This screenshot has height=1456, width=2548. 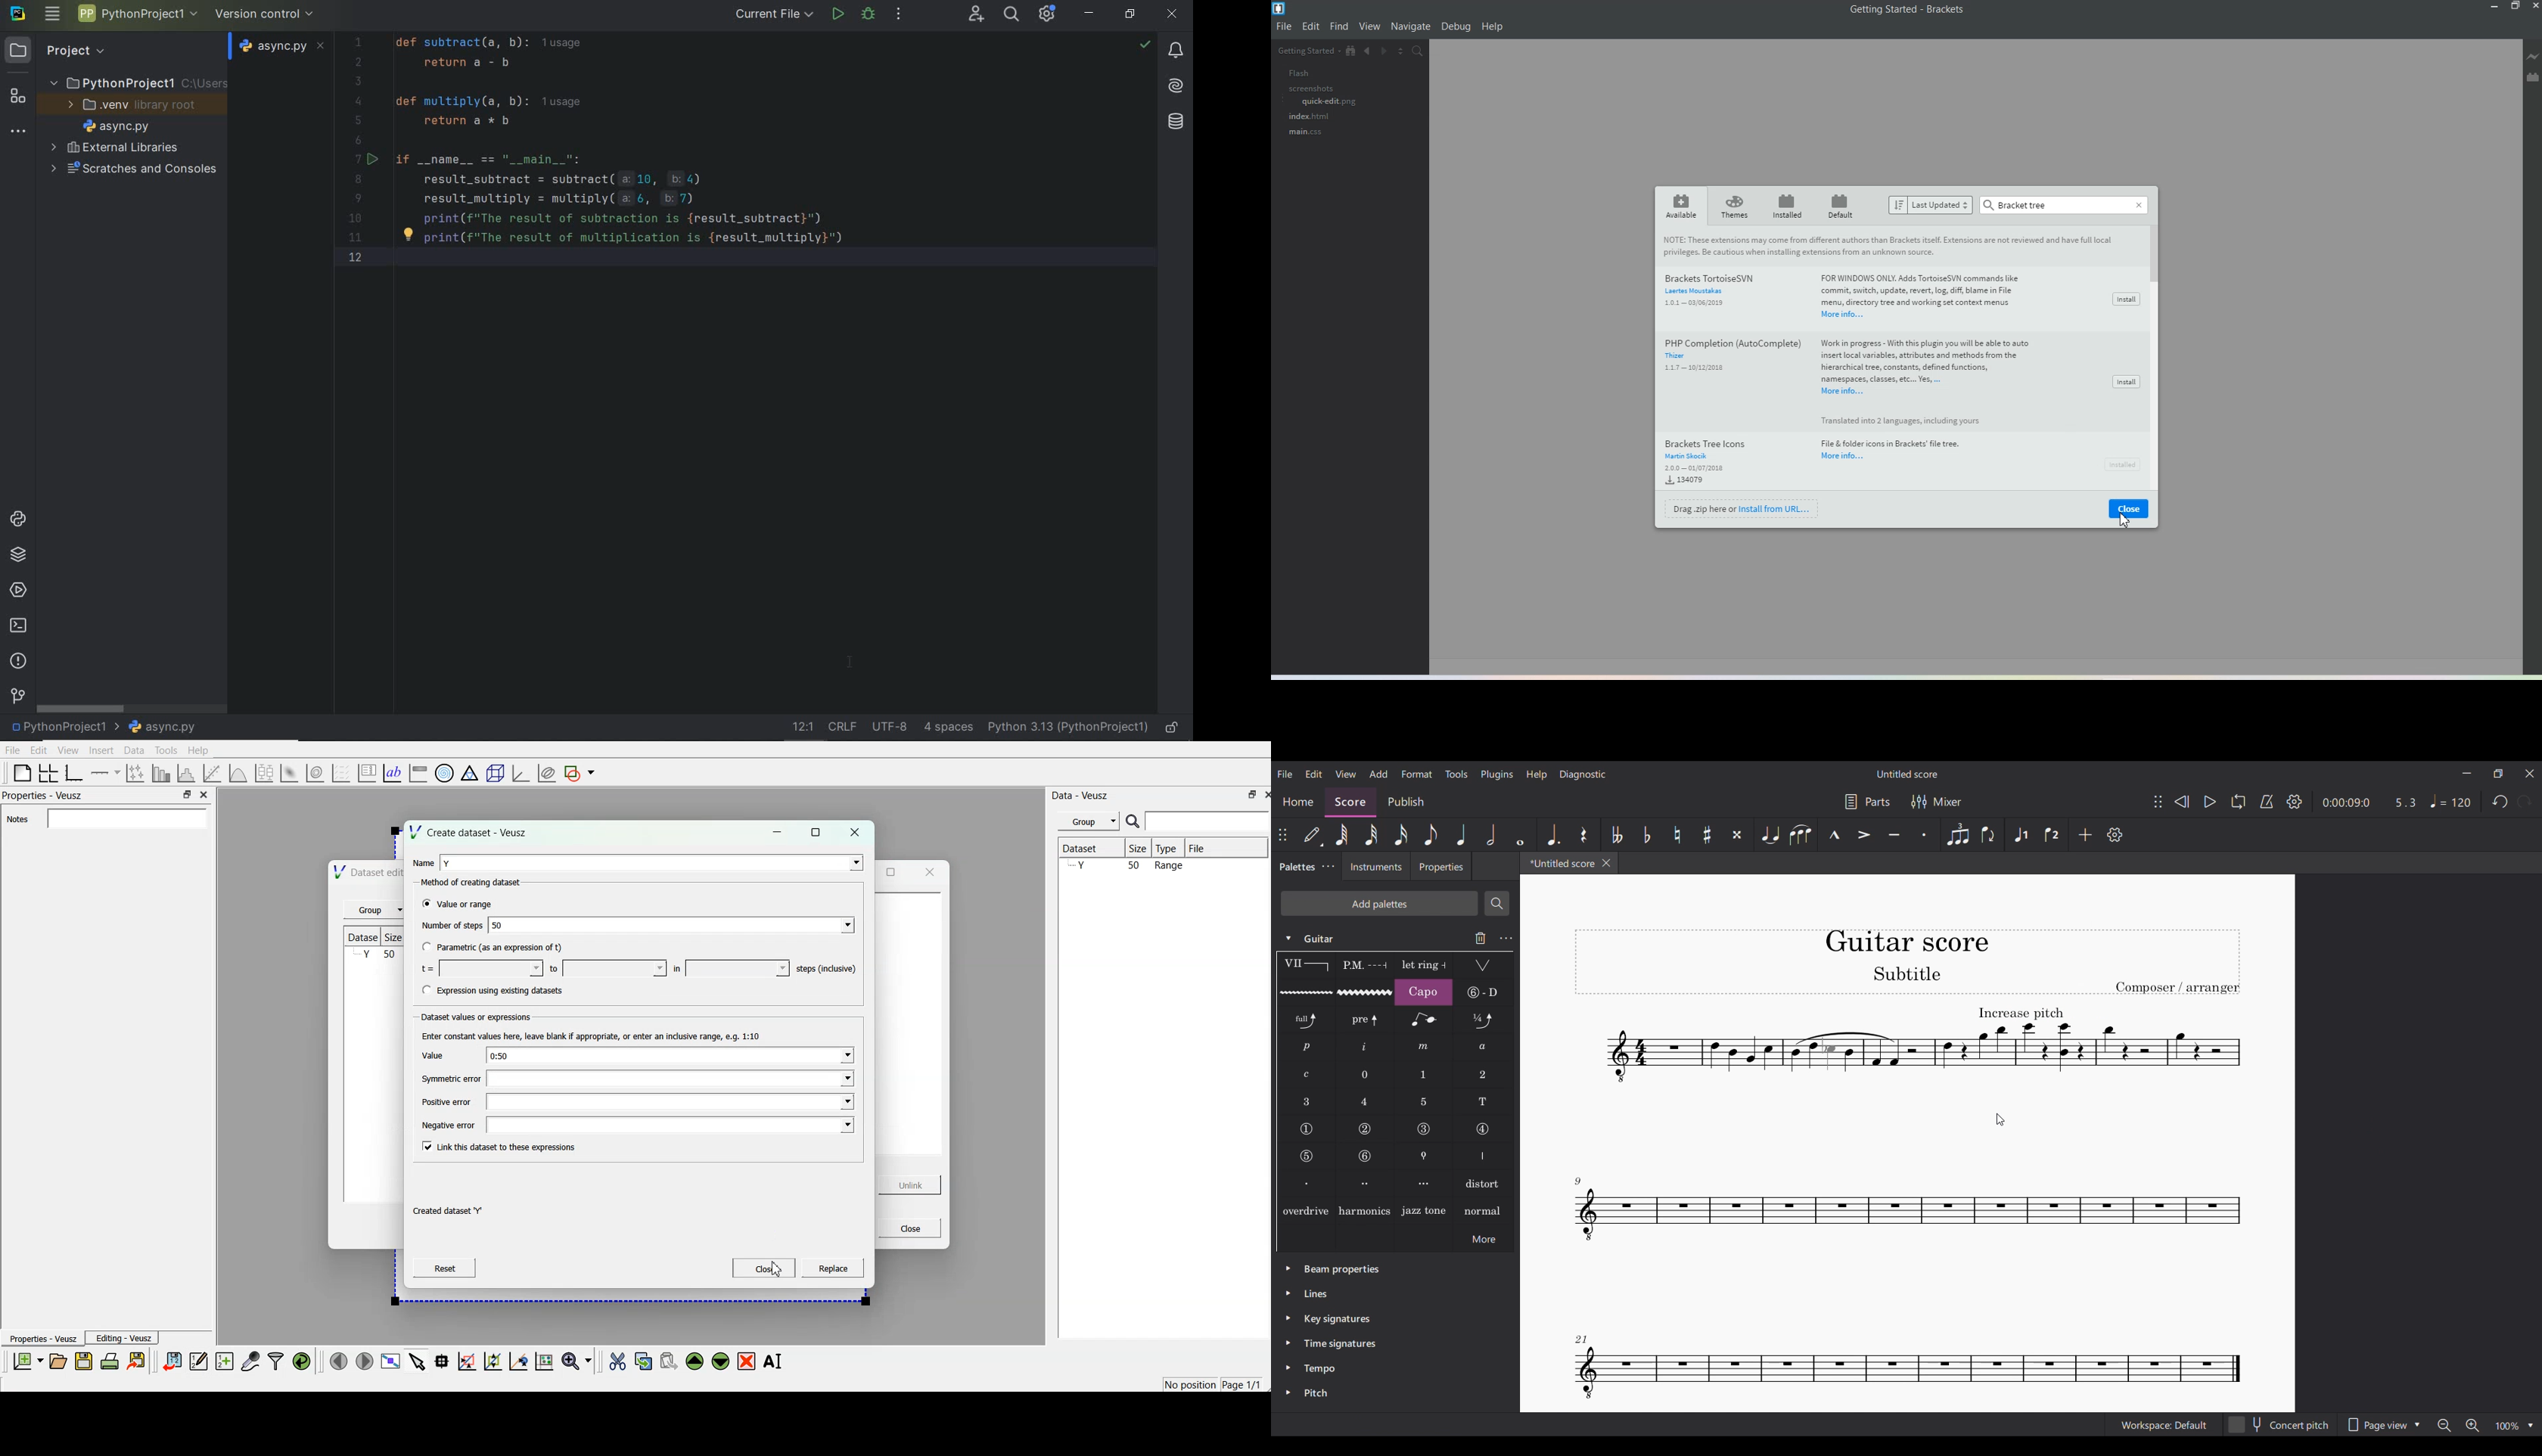 What do you see at coordinates (1241, 1384) in the screenshot?
I see `Page 1/1 ` at bounding box center [1241, 1384].